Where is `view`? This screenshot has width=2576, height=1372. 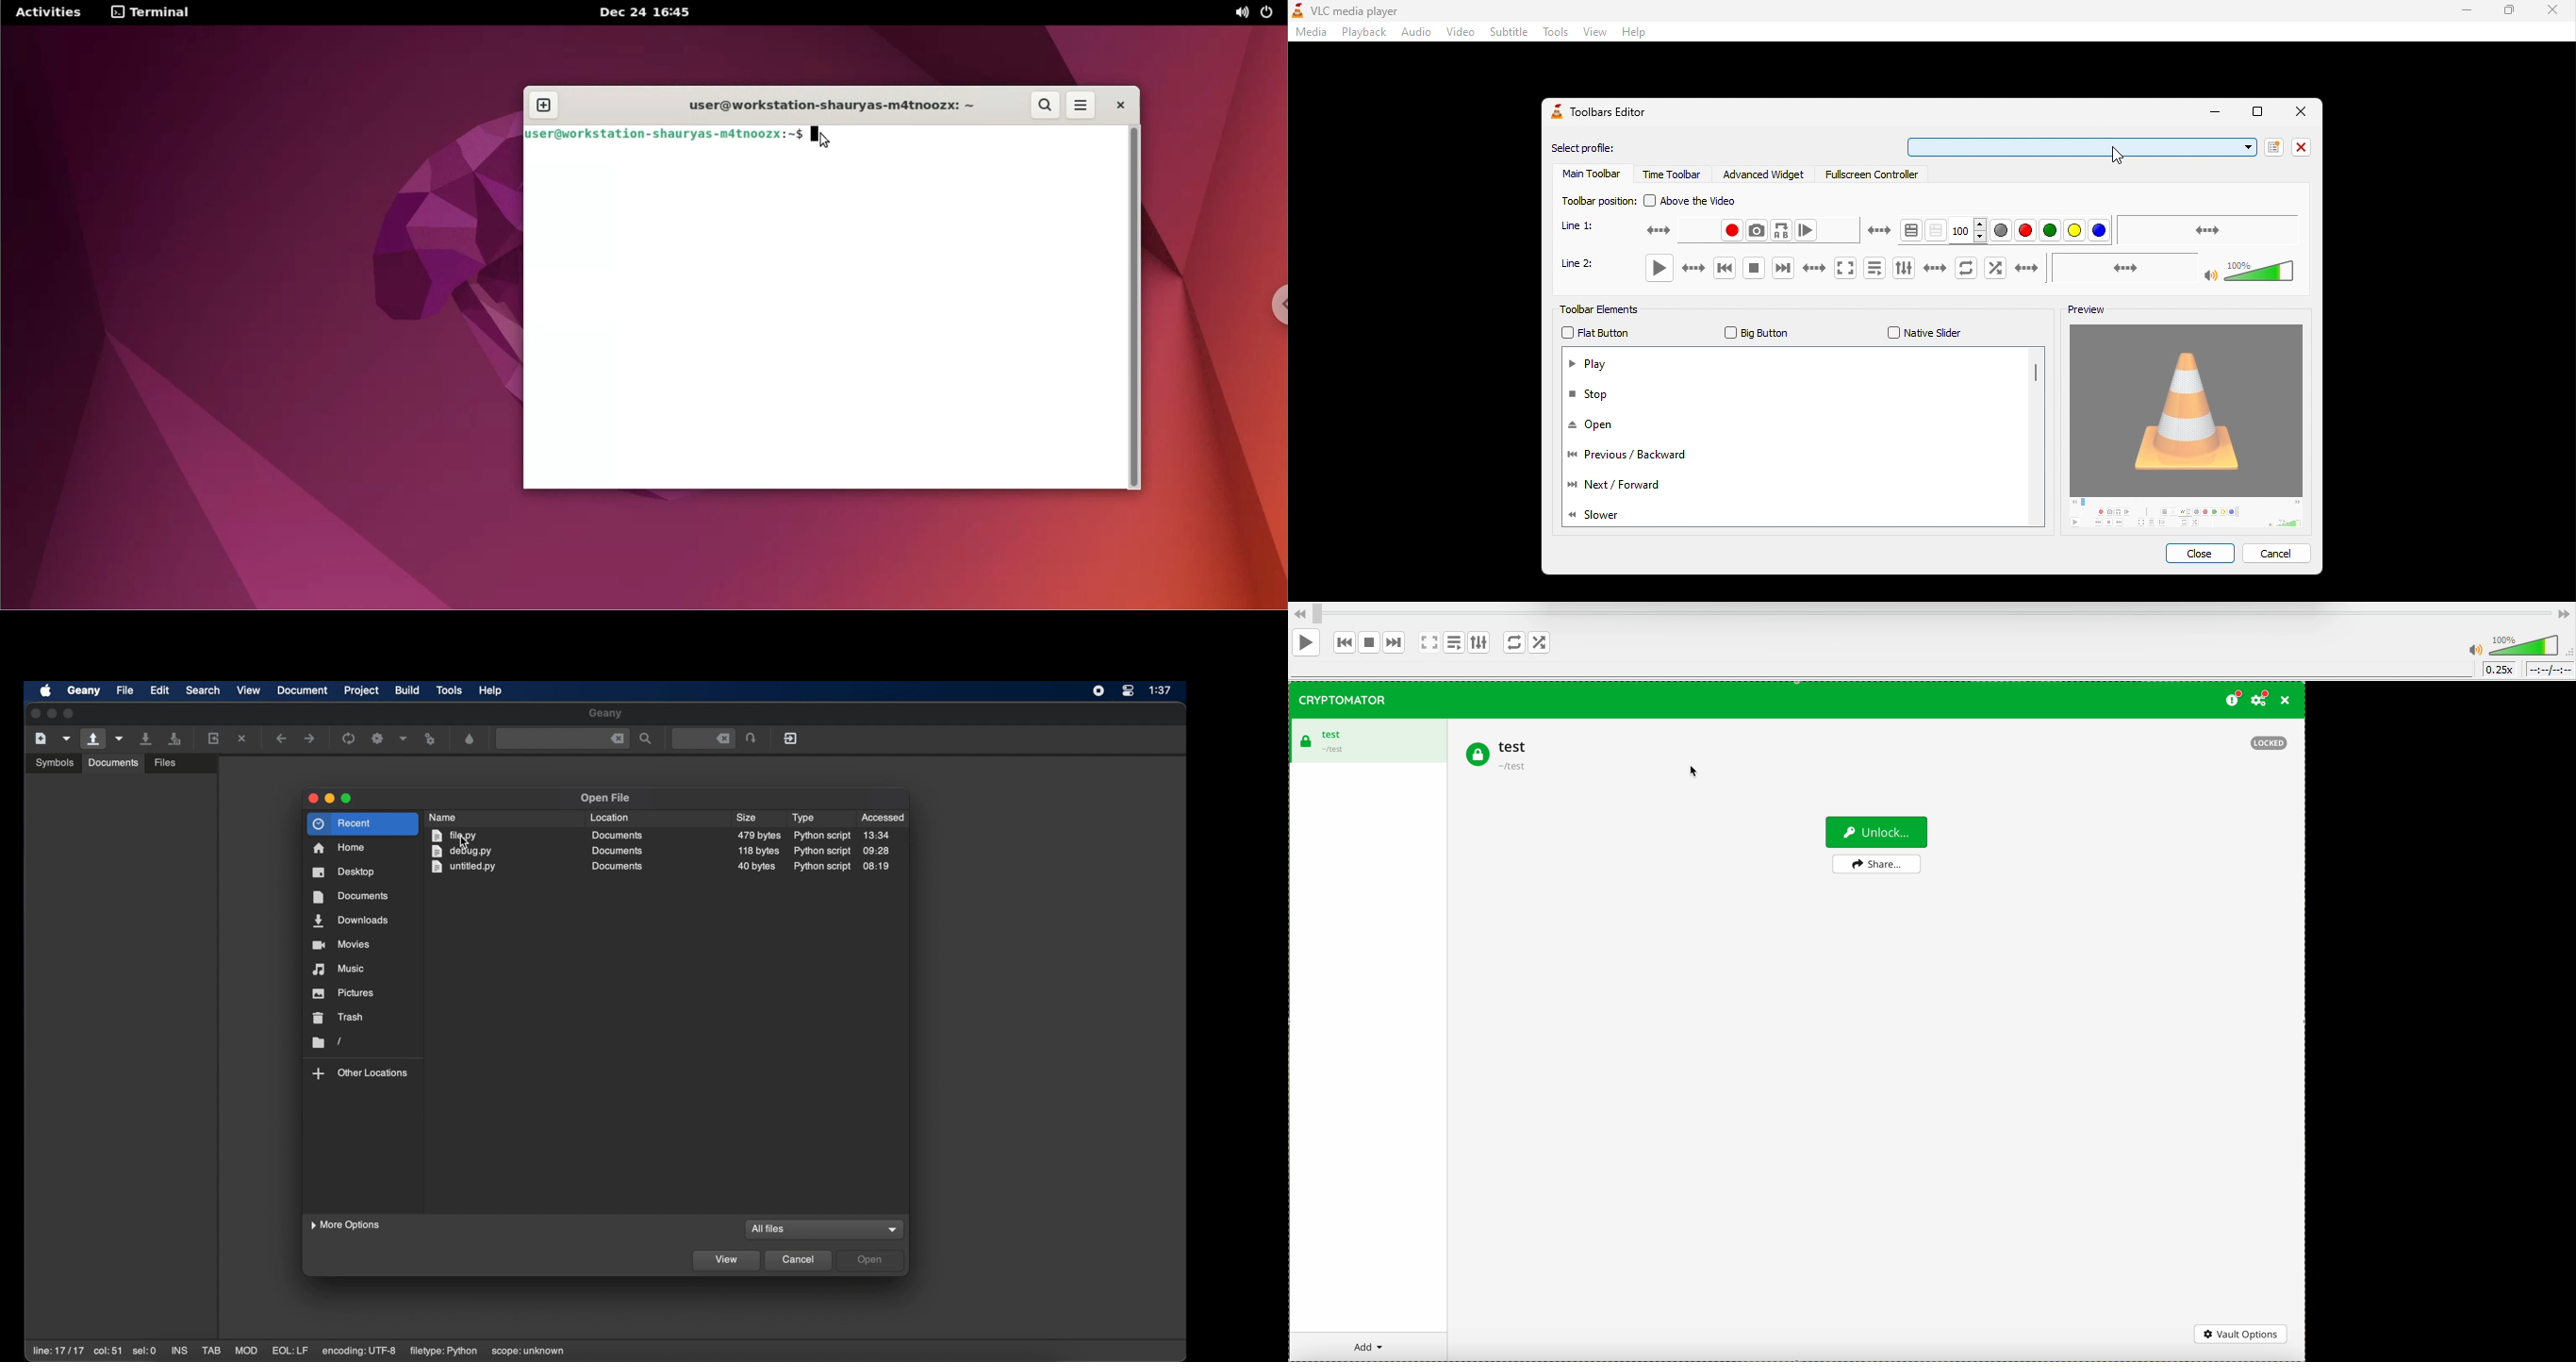
view is located at coordinates (727, 1261).